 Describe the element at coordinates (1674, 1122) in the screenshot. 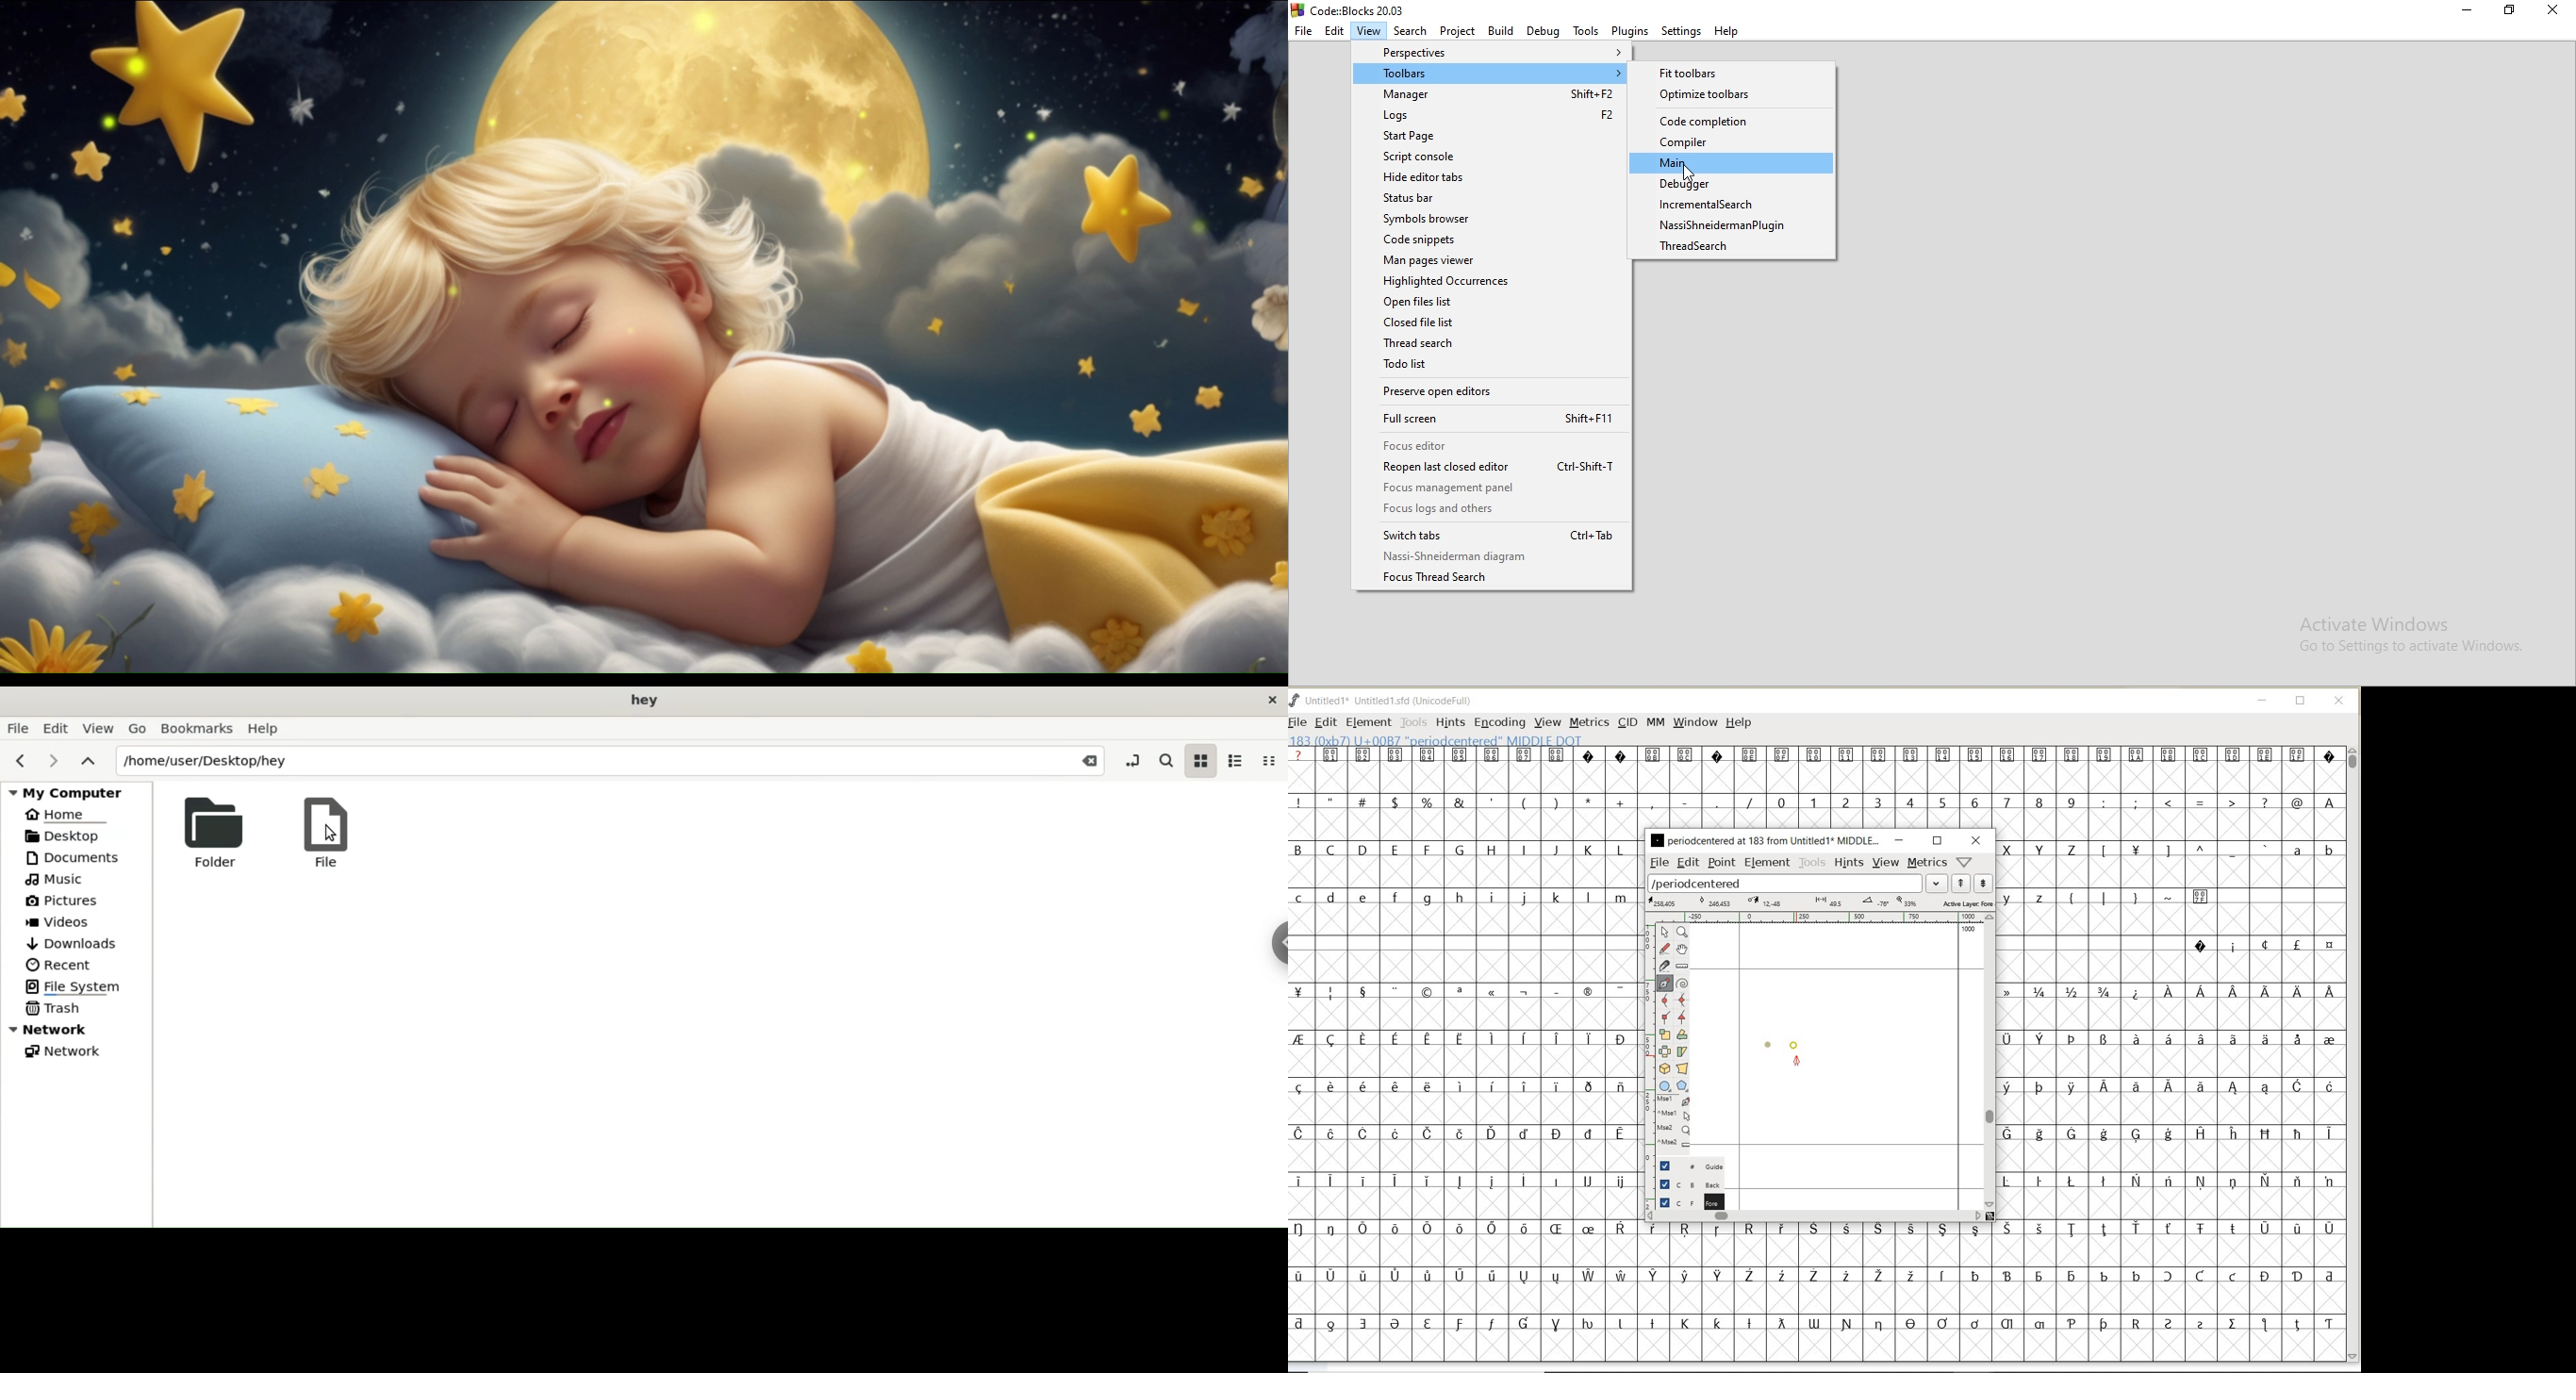

I see `cursor events on the opened outline window` at that location.